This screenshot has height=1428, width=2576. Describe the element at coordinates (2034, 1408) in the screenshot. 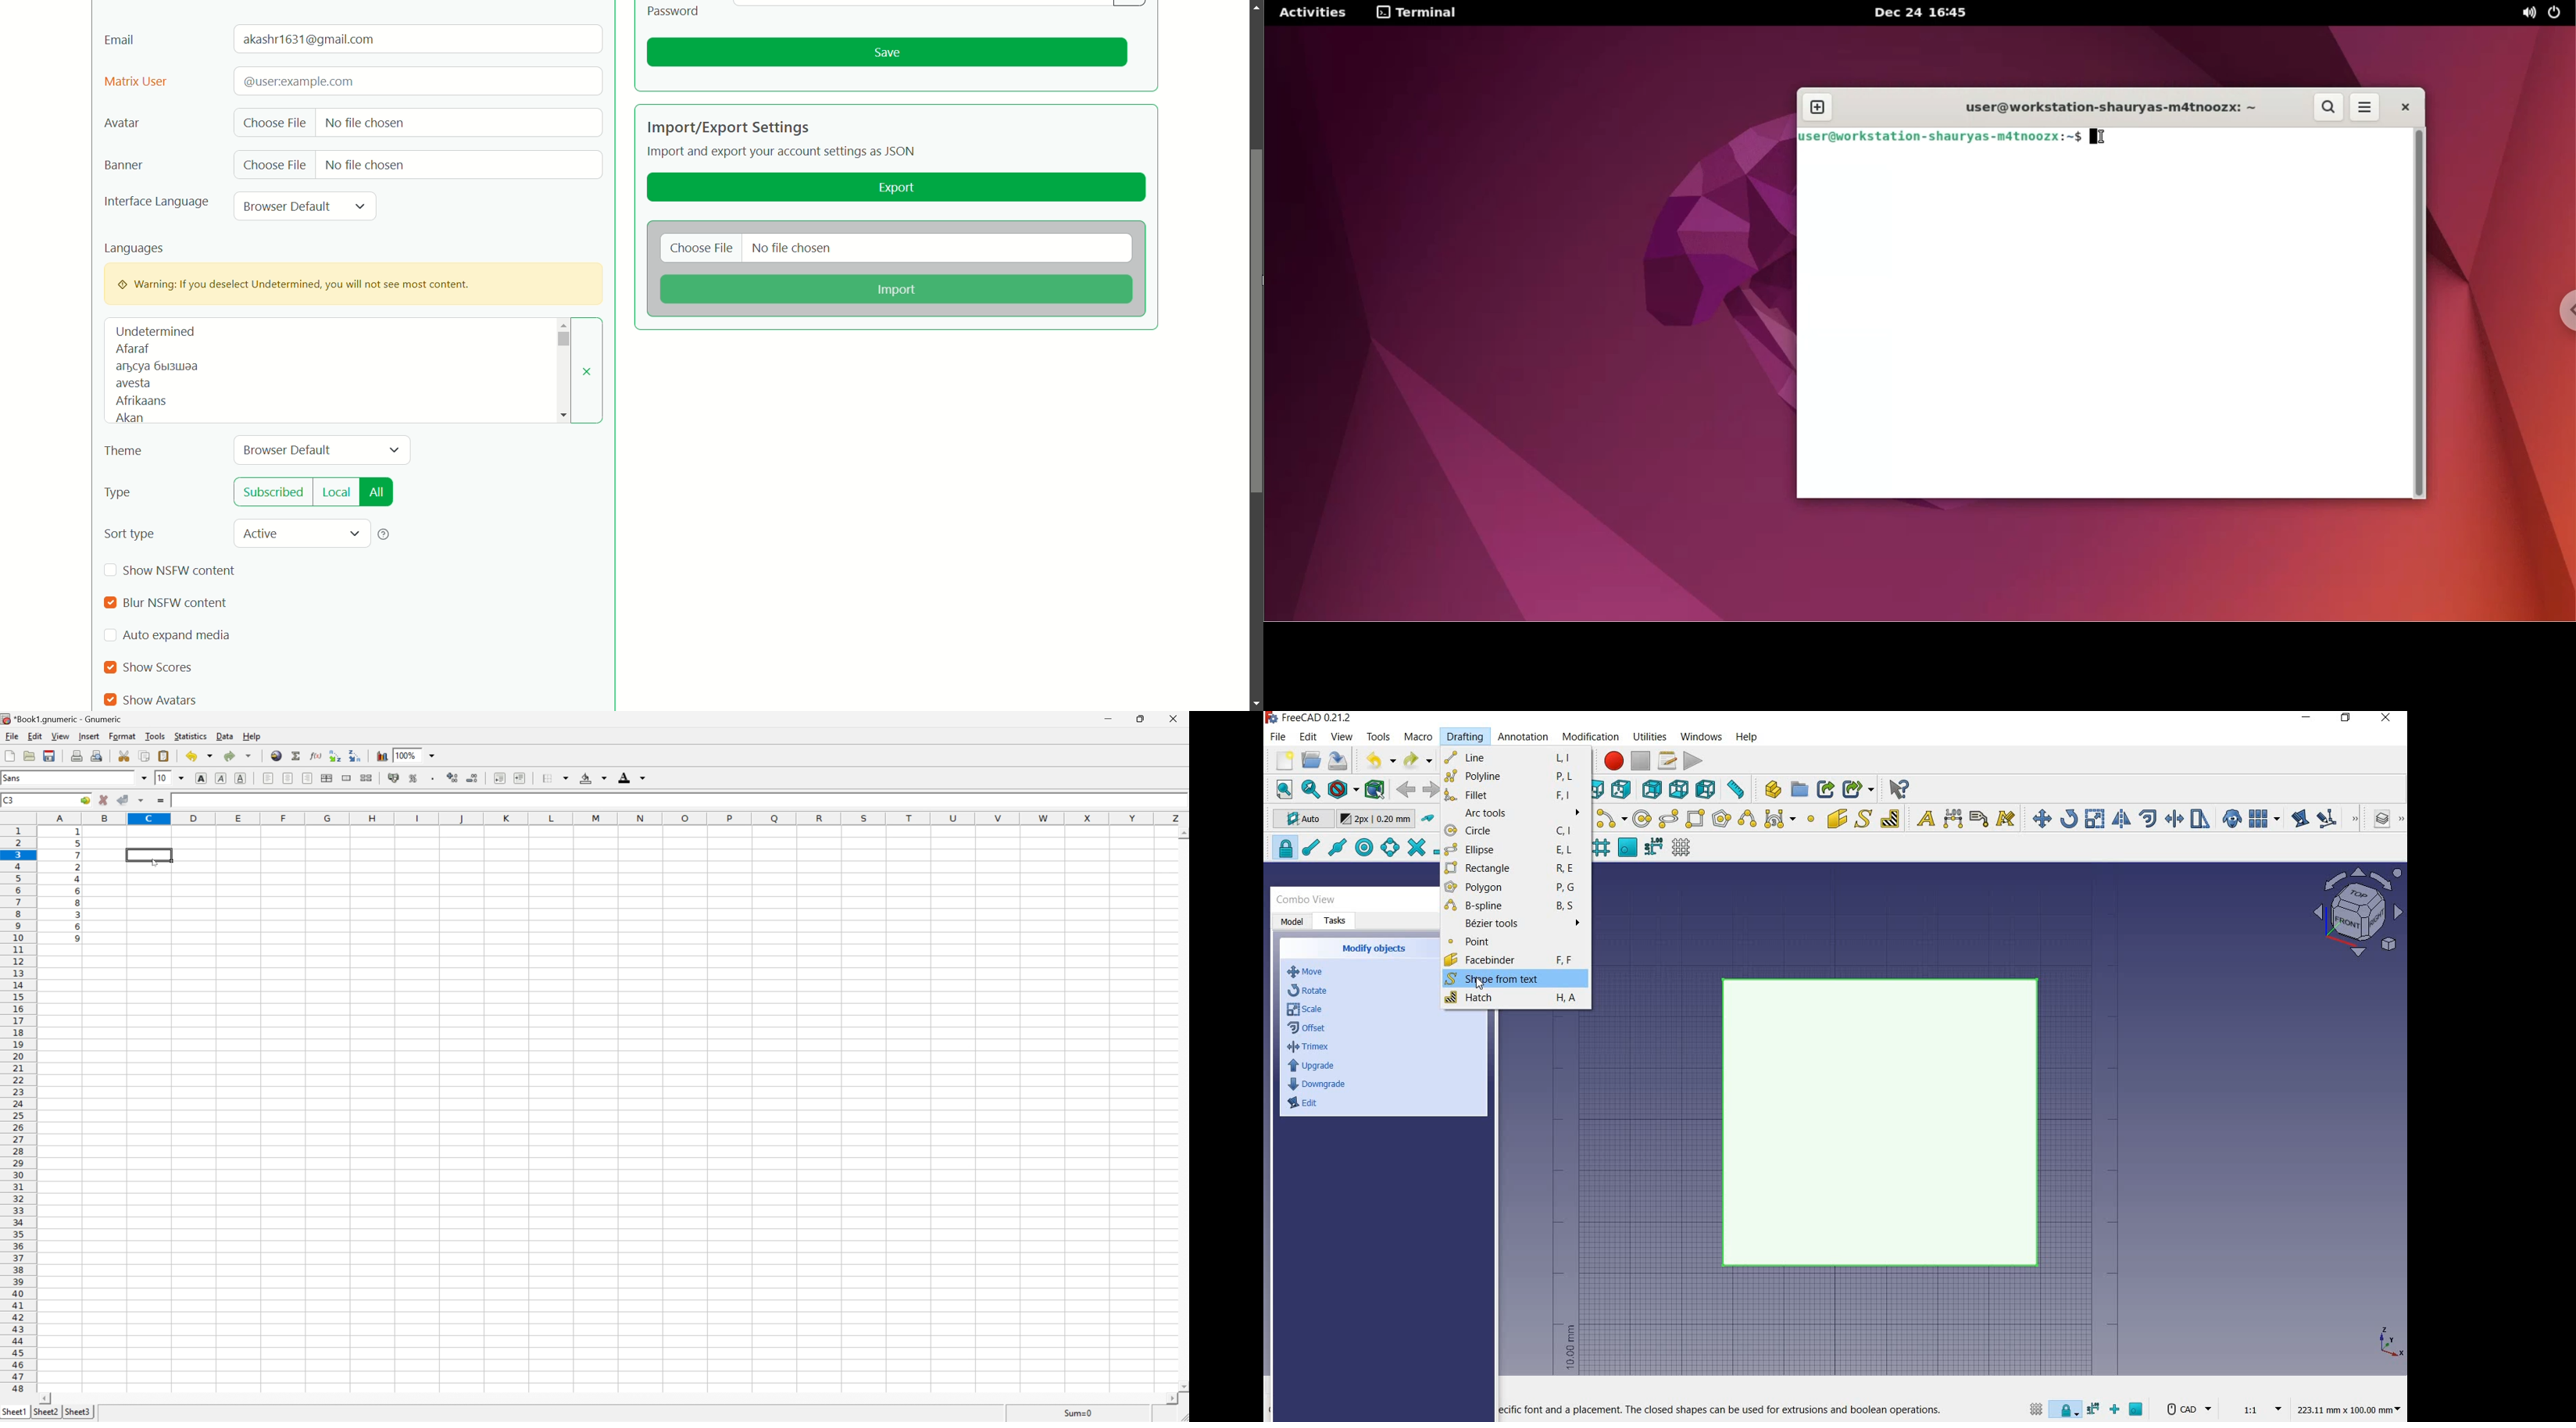

I see `toggle grid` at that location.